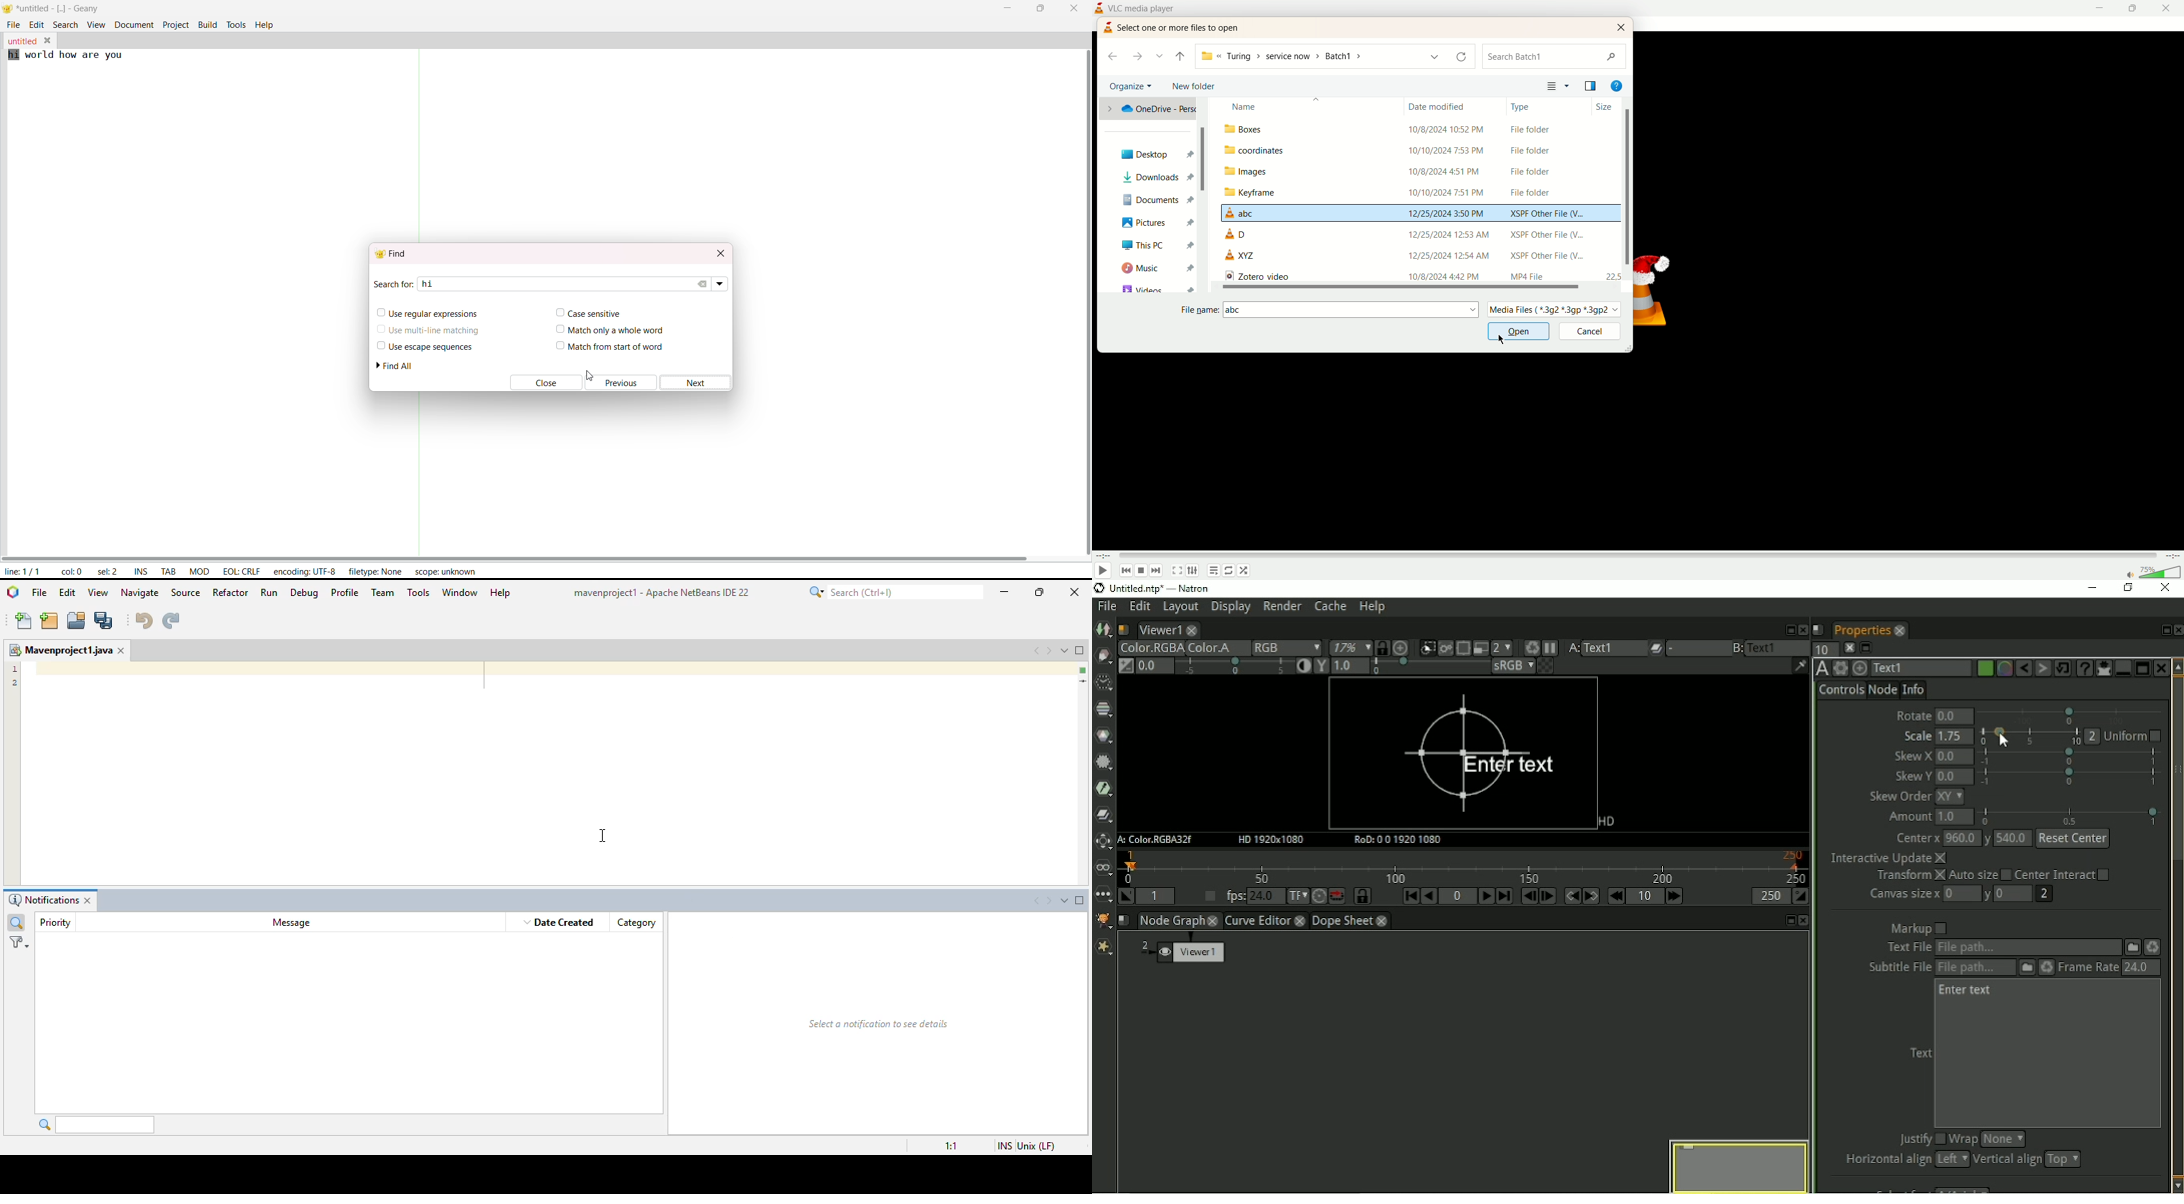 The width and height of the screenshot is (2184, 1204). What do you see at coordinates (1588, 332) in the screenshot?
I see `cancel` at bounding box center [1588, 332].